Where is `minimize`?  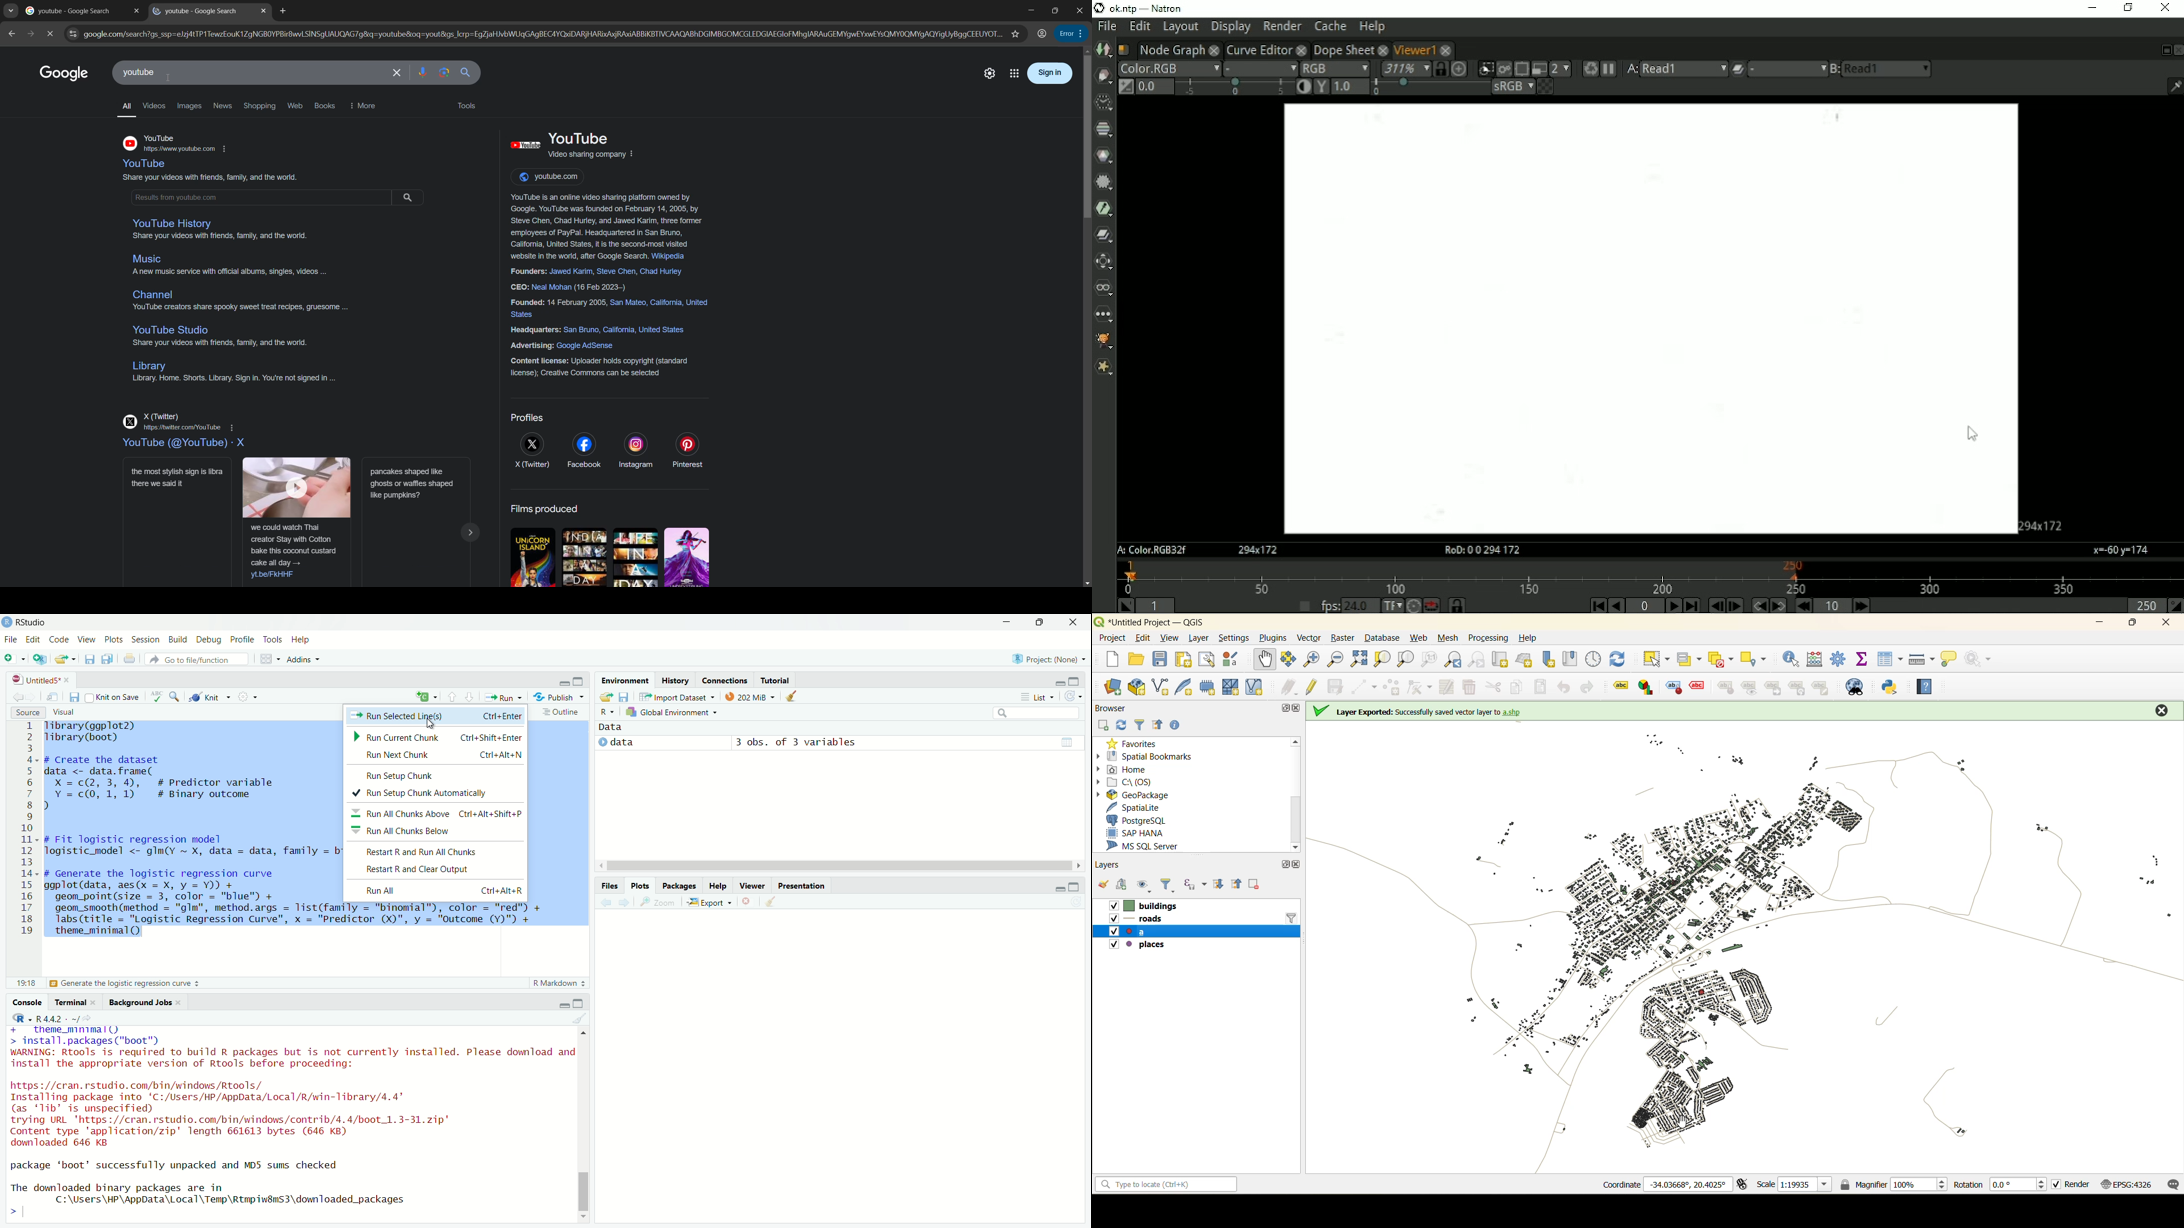 minimize is located at coordinates (1059, 889).